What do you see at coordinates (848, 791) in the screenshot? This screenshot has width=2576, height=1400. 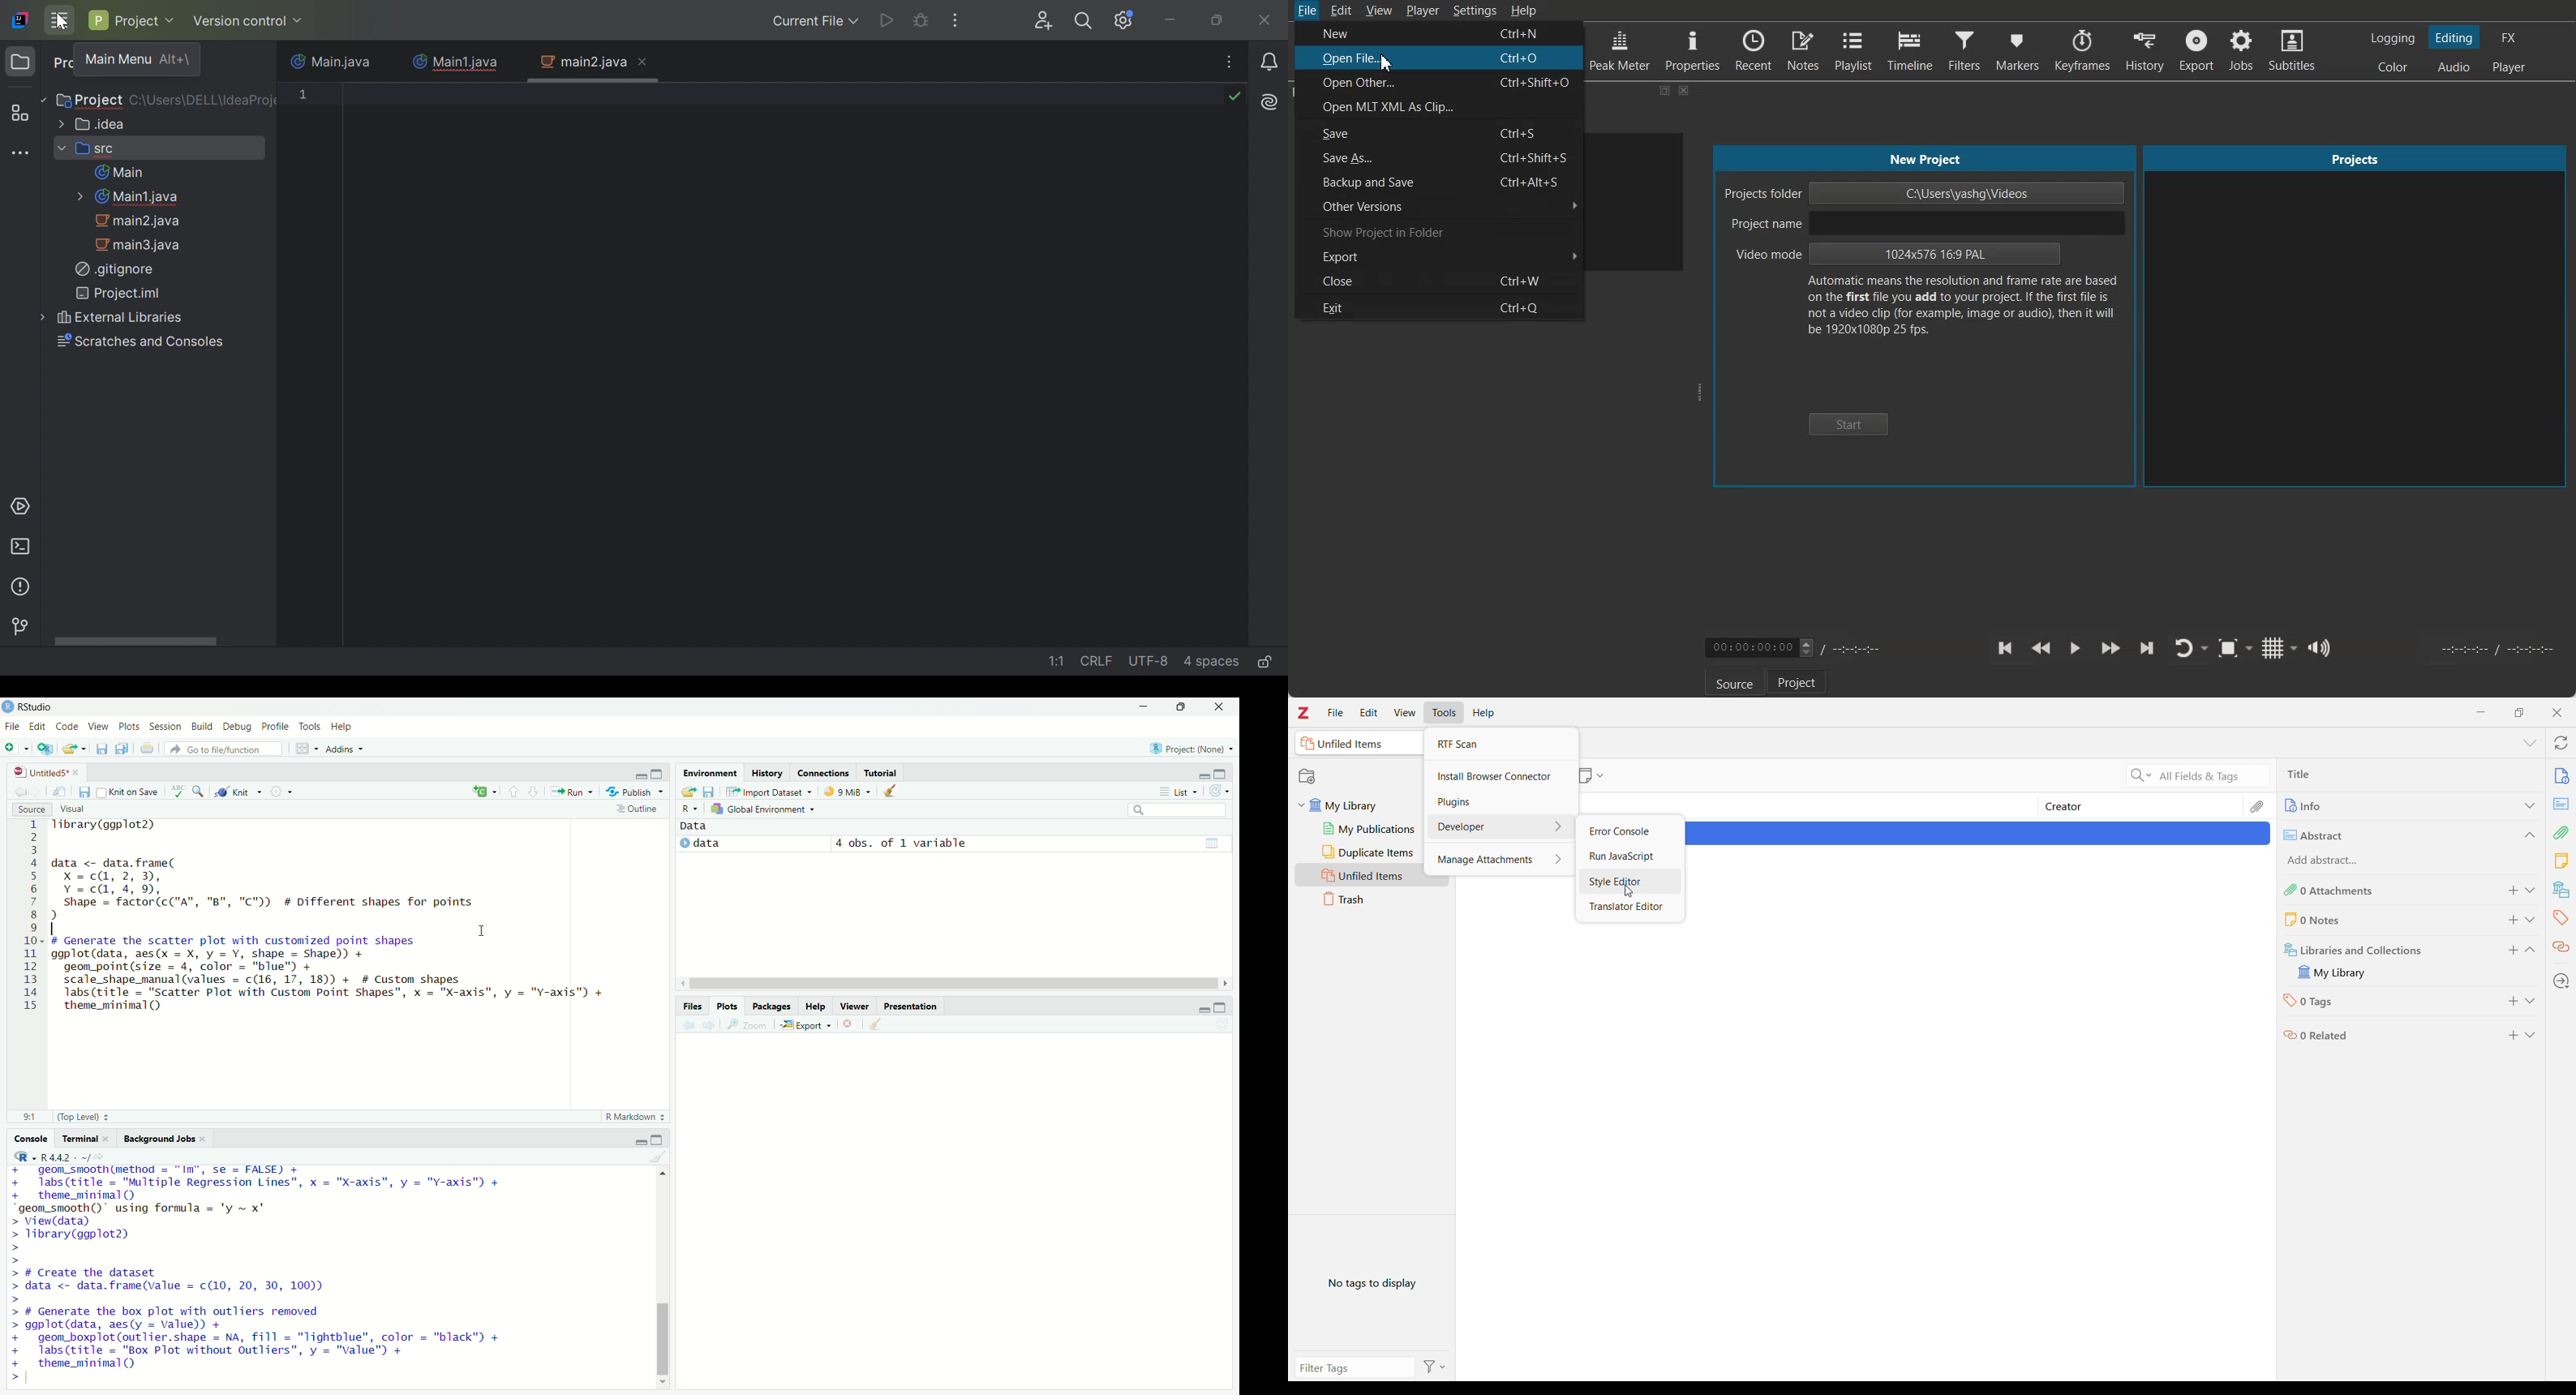 I see `9 MiB` at bounding box center [848, 791].